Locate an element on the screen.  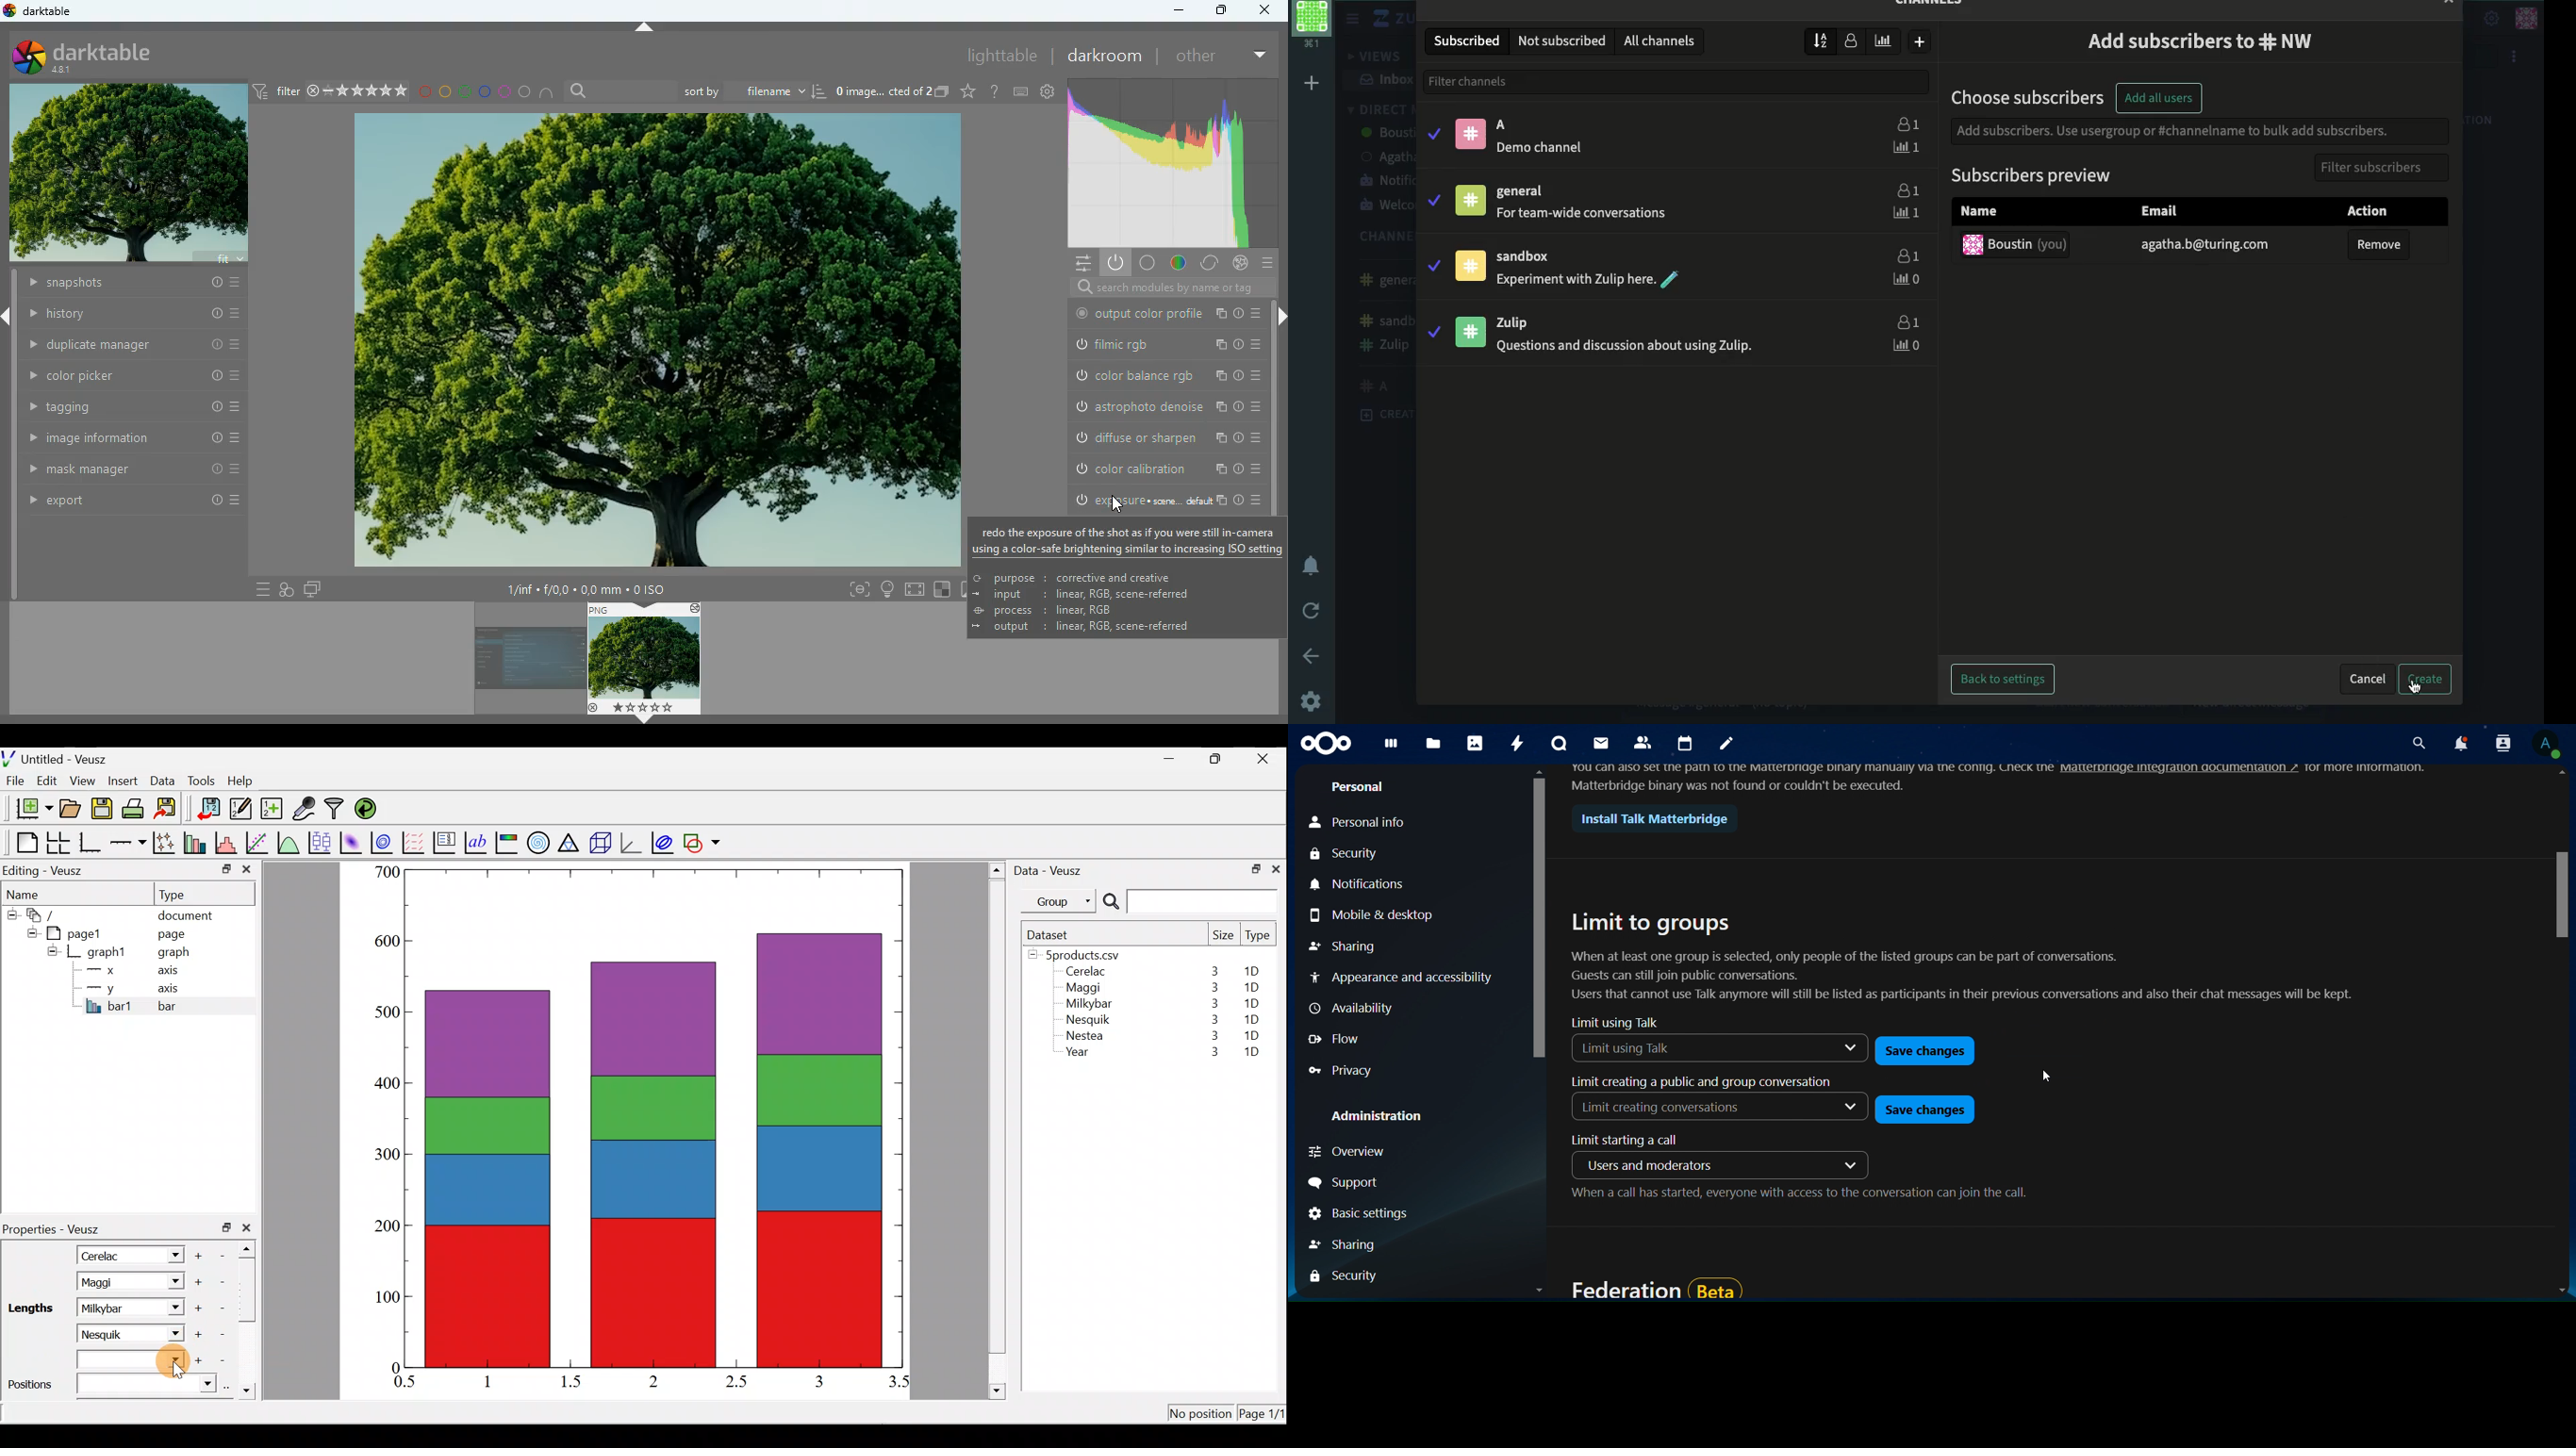
tagging is located at coordinates (124, 407).